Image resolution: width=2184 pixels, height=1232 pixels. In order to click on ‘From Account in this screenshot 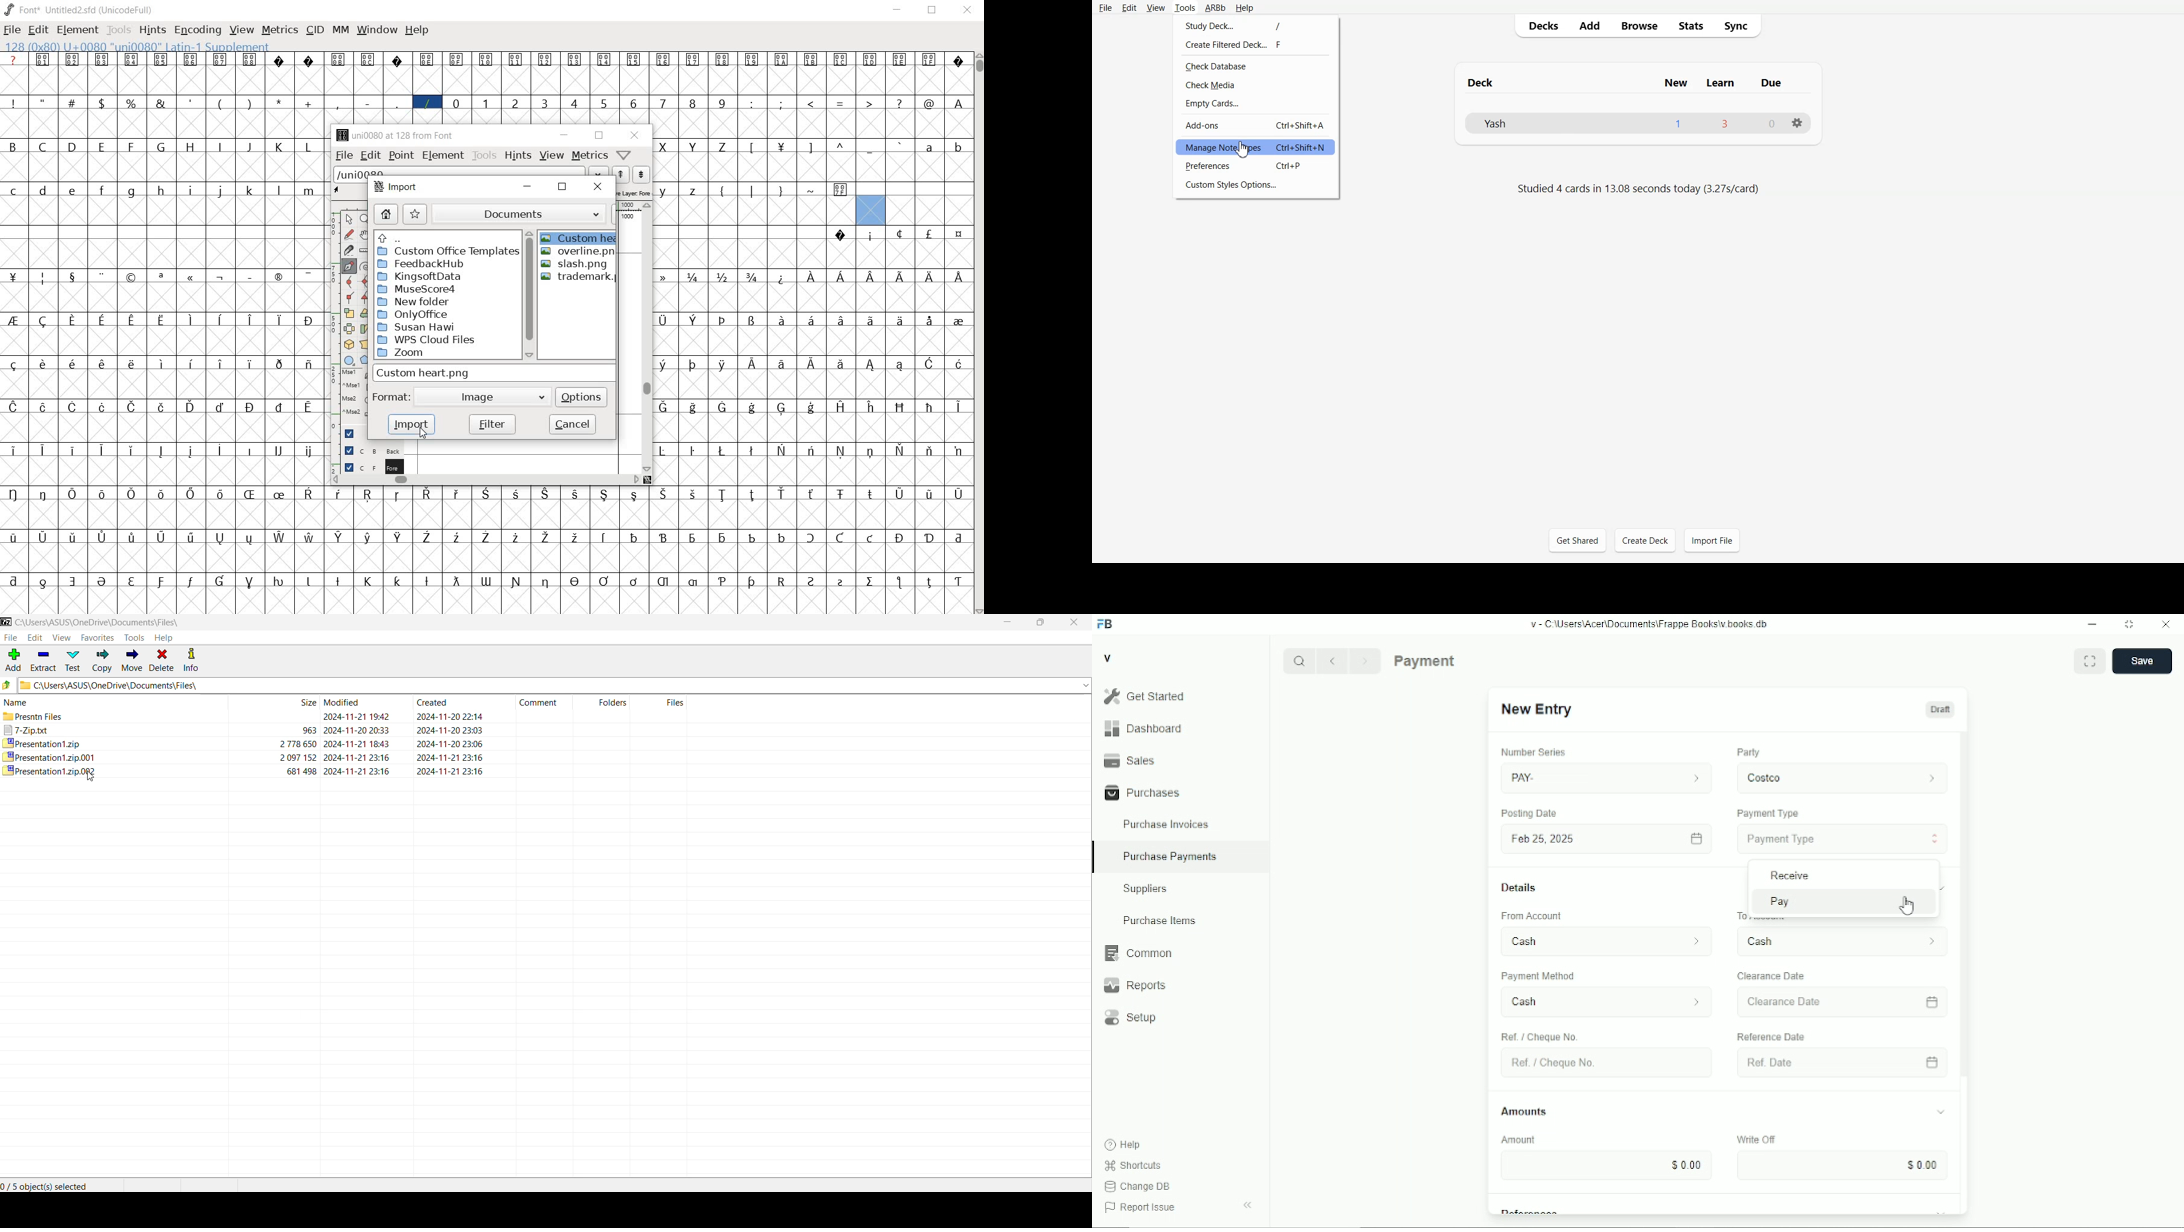, I will do `click(1530, 917)`.